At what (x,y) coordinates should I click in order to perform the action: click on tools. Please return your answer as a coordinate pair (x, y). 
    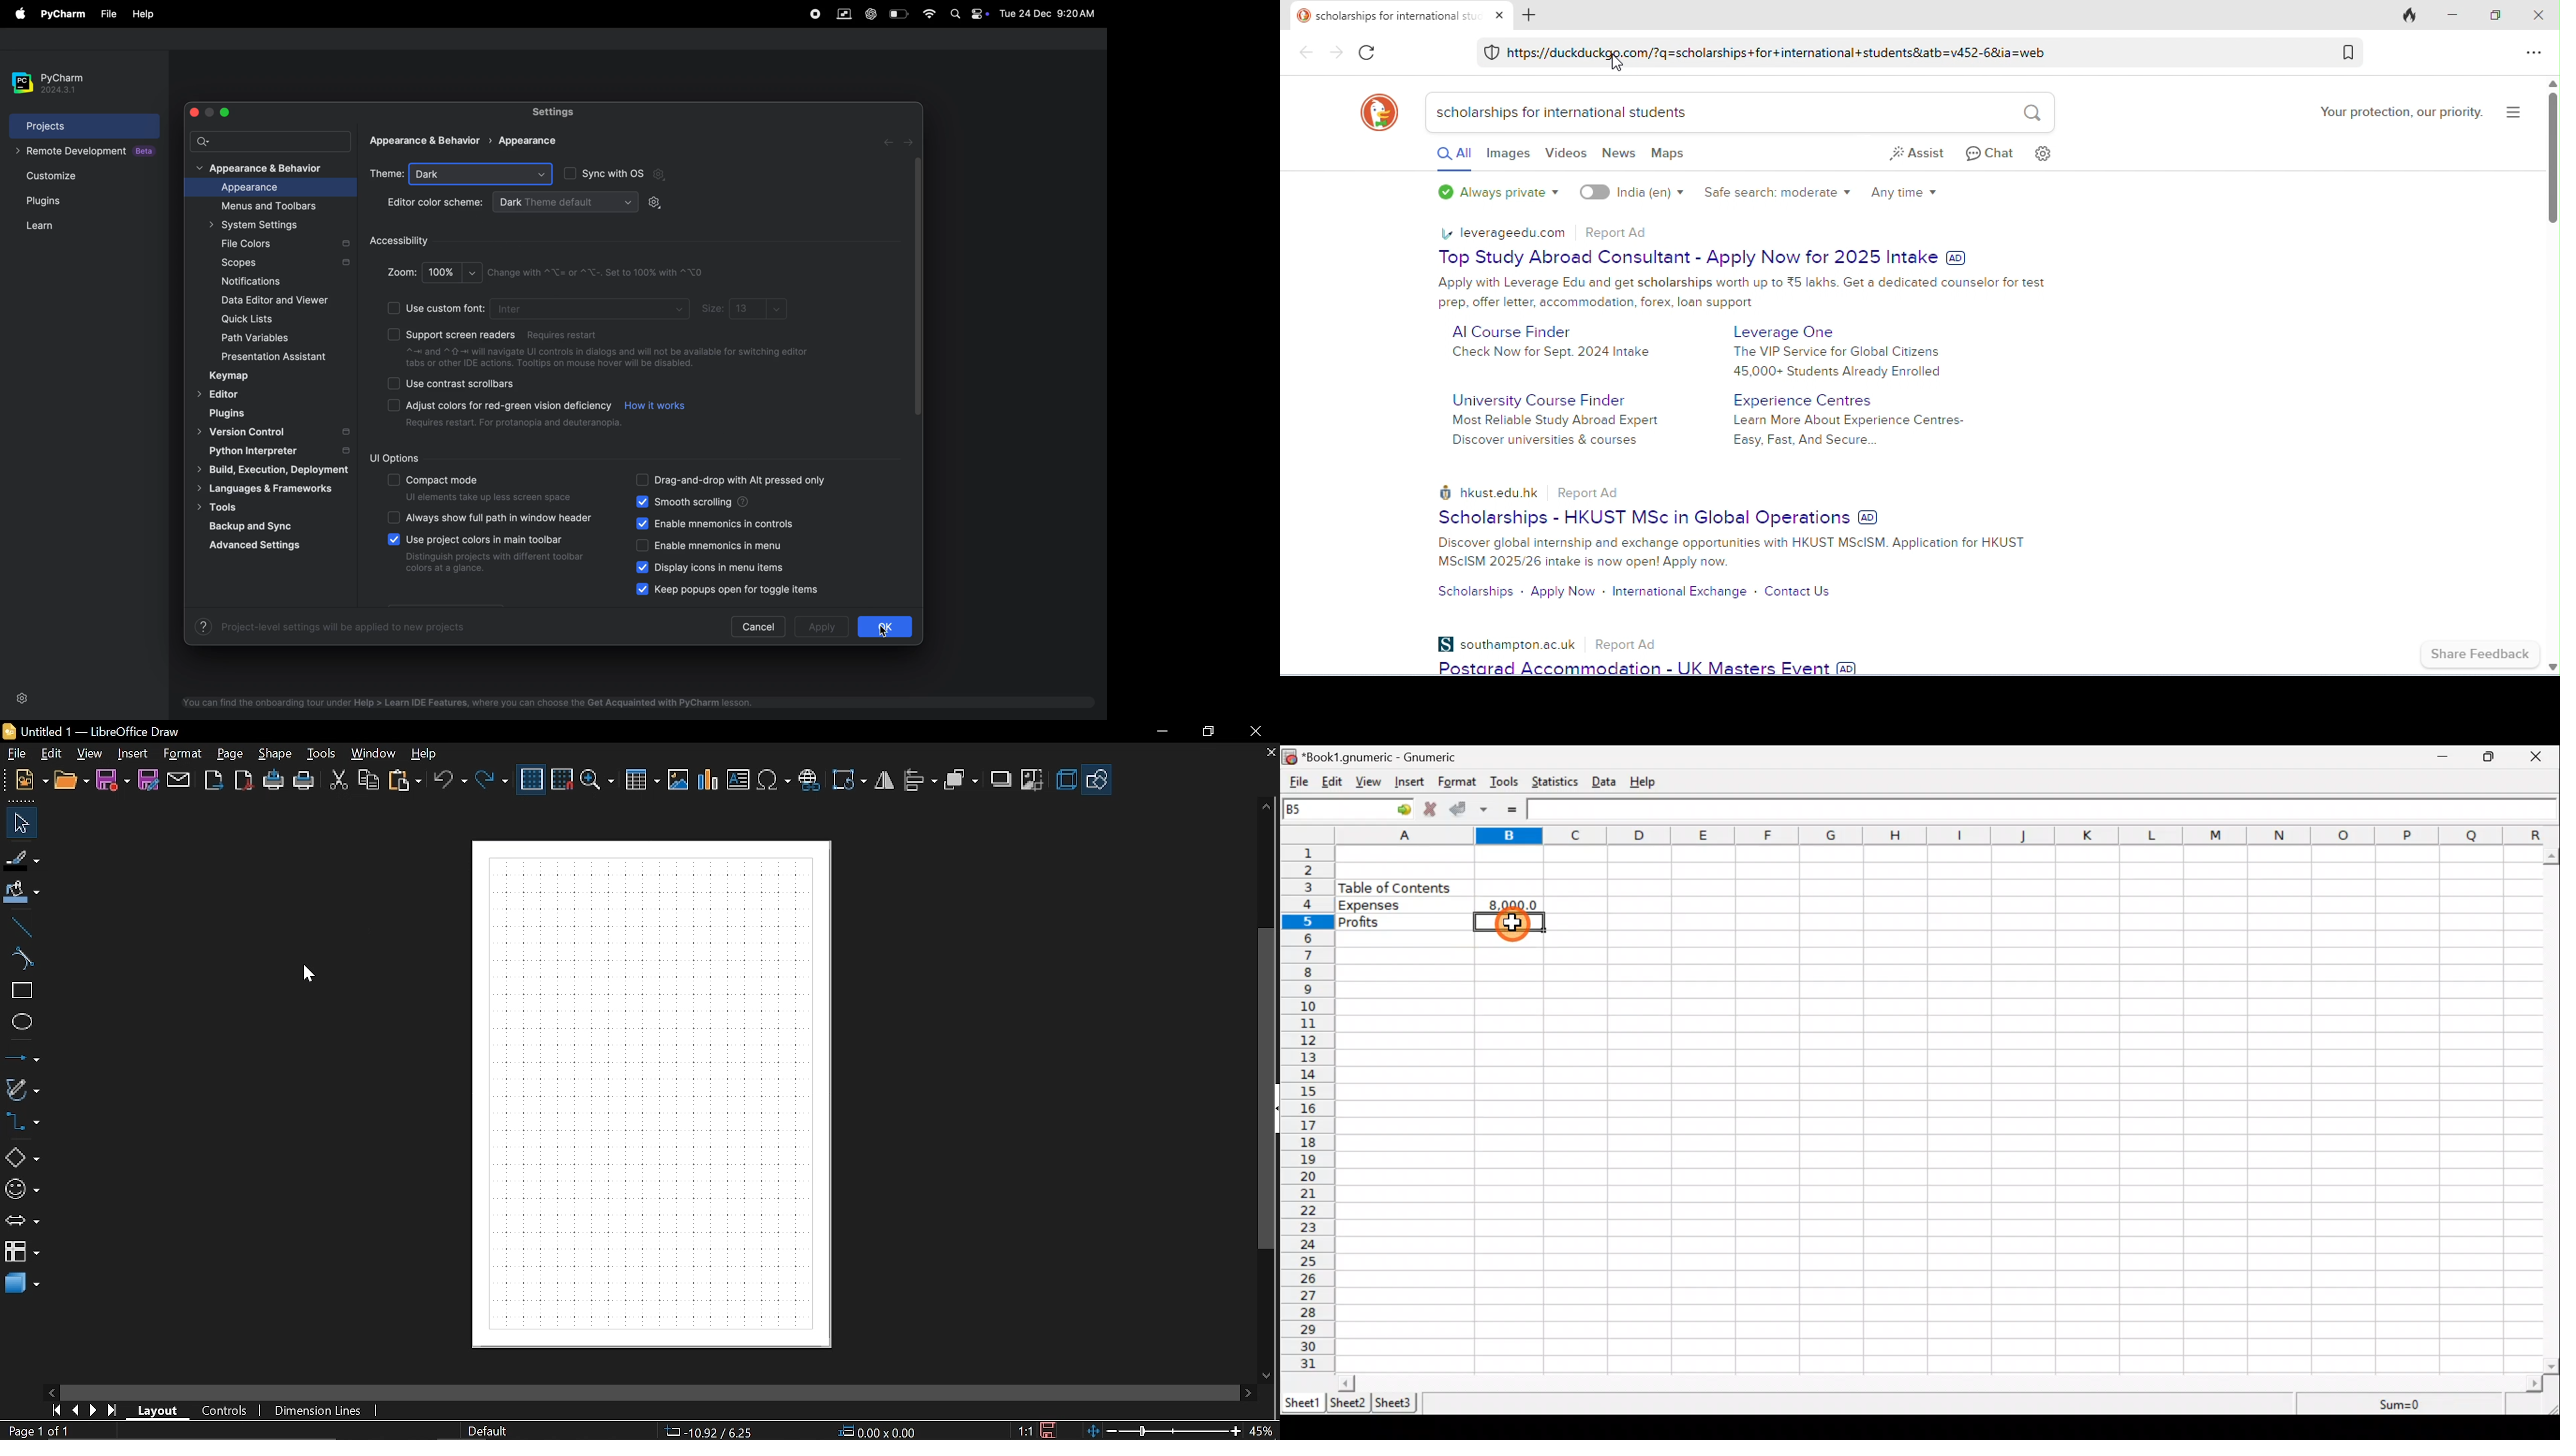
    Looking at the image, I should click on (323, 753).